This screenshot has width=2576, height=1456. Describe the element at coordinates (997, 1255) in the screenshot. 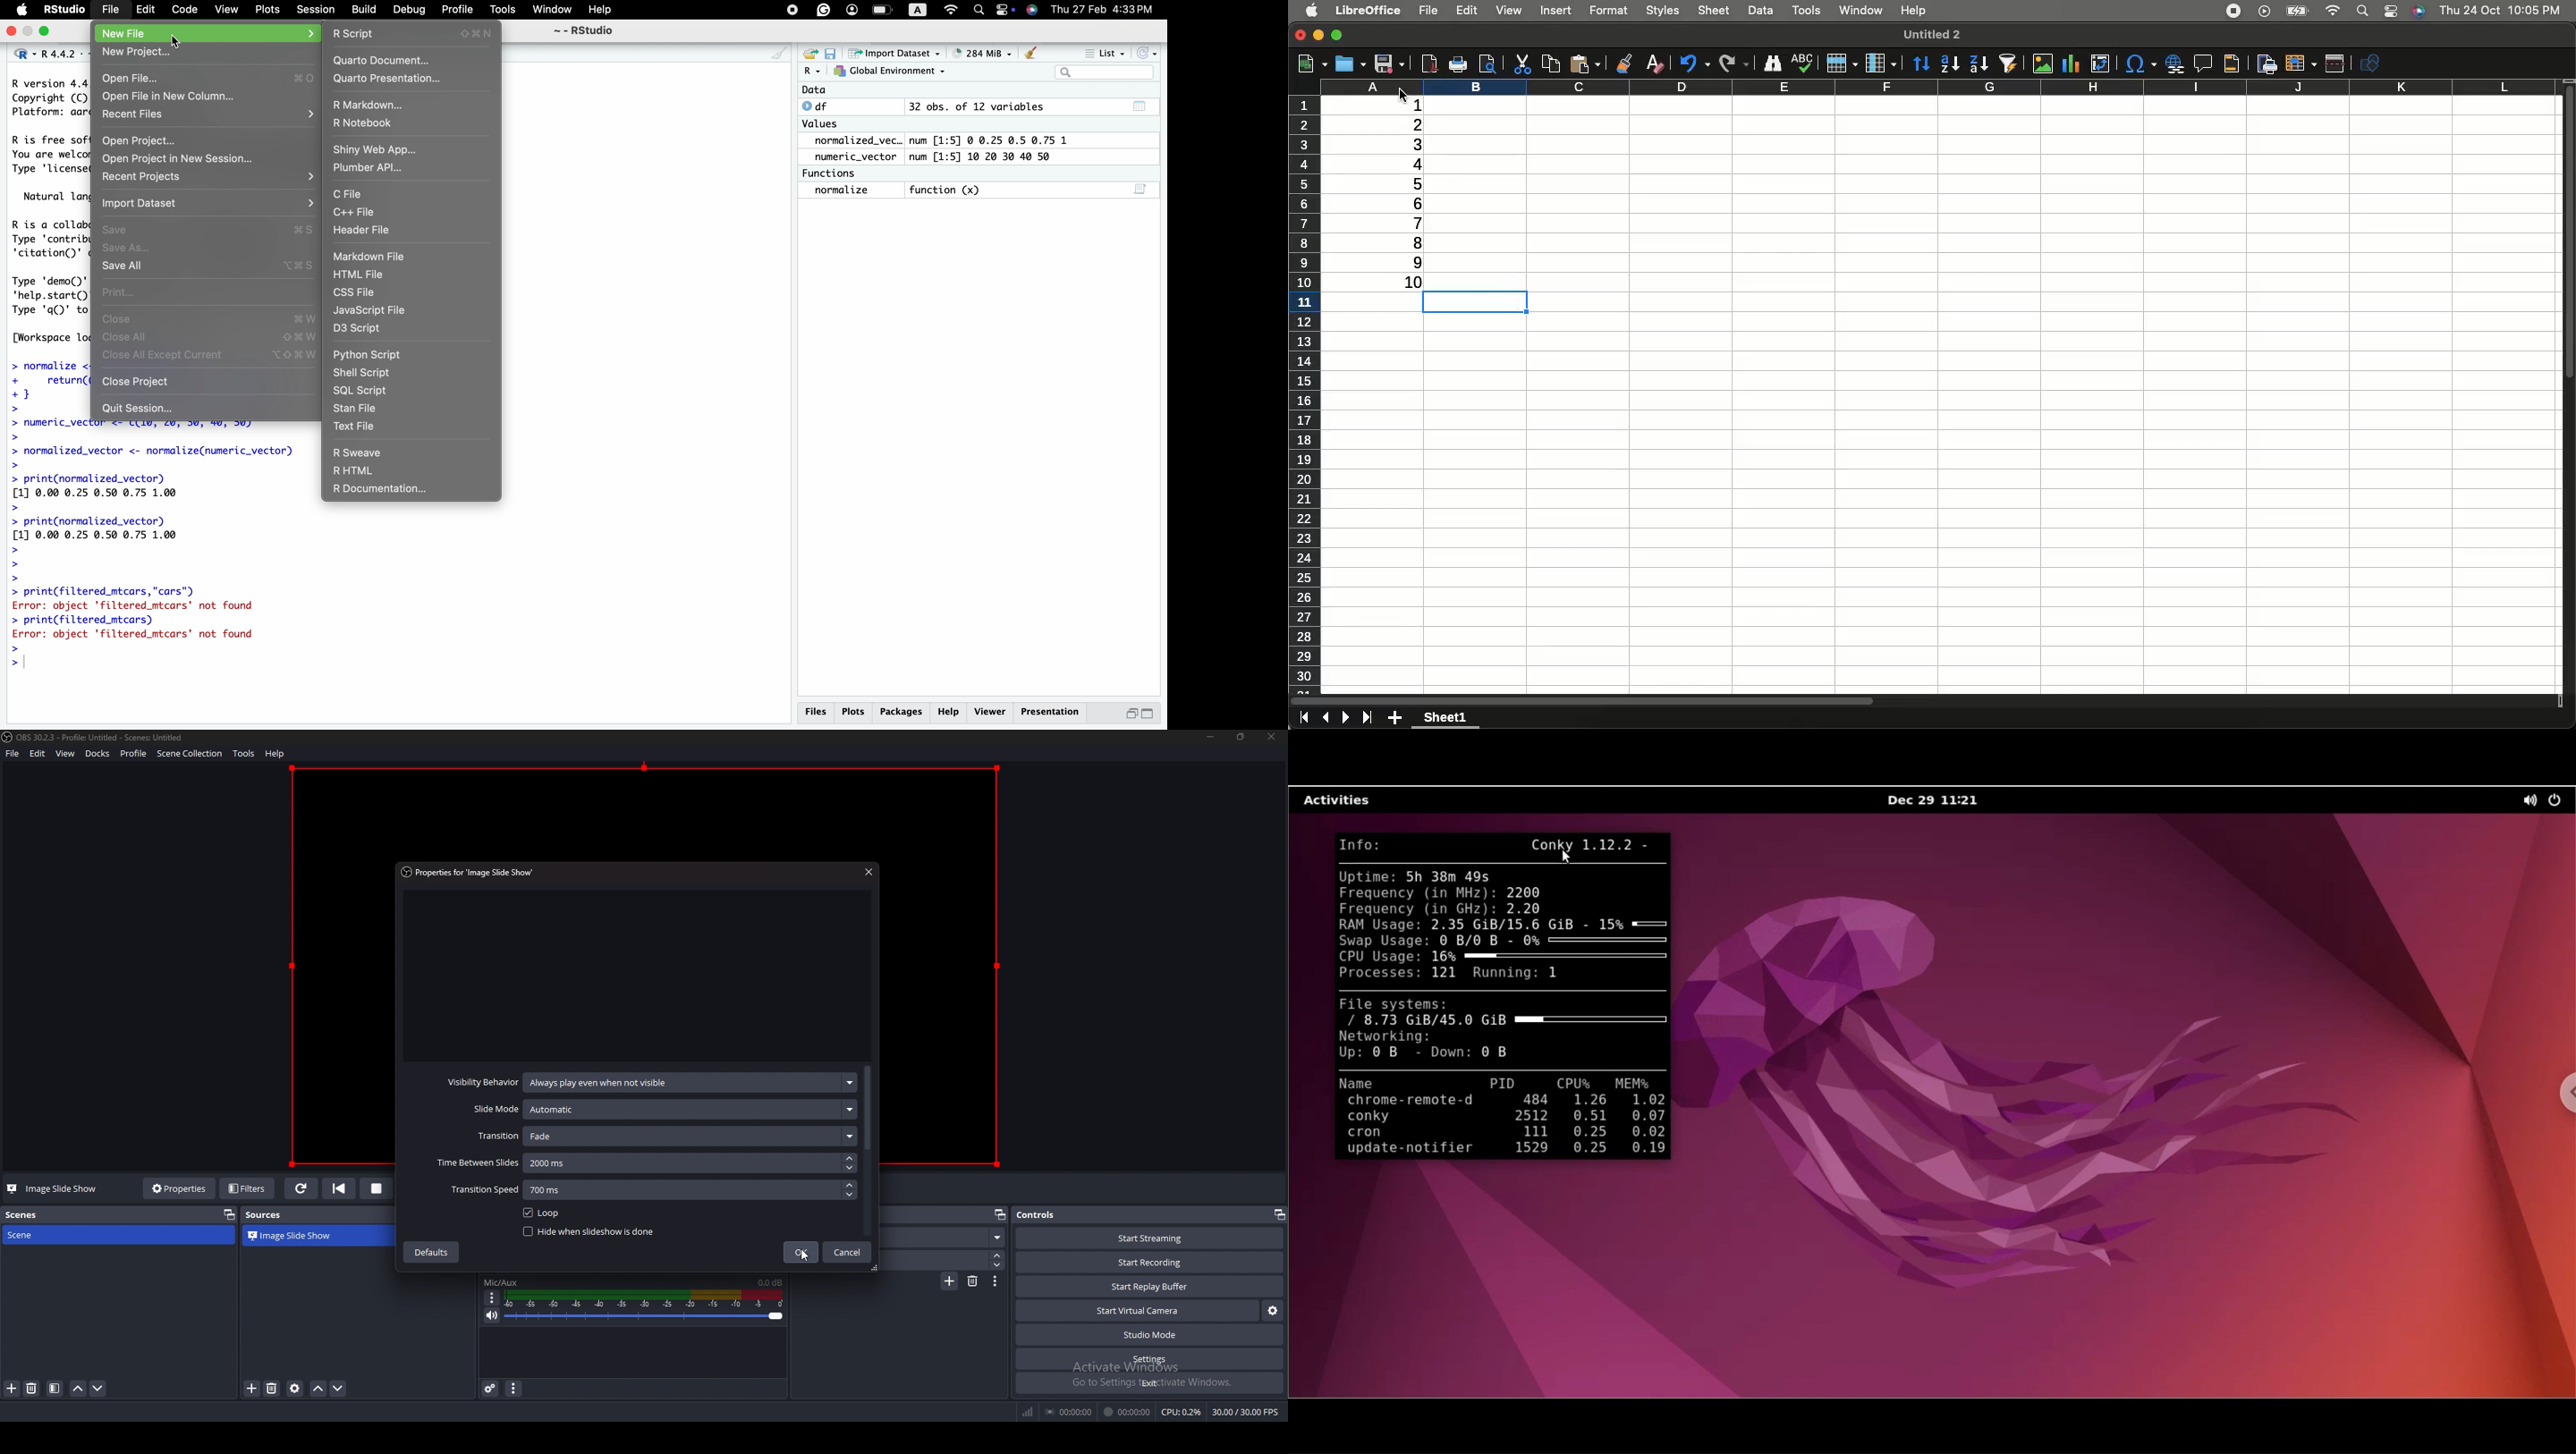

I see `increase duration` at that location.